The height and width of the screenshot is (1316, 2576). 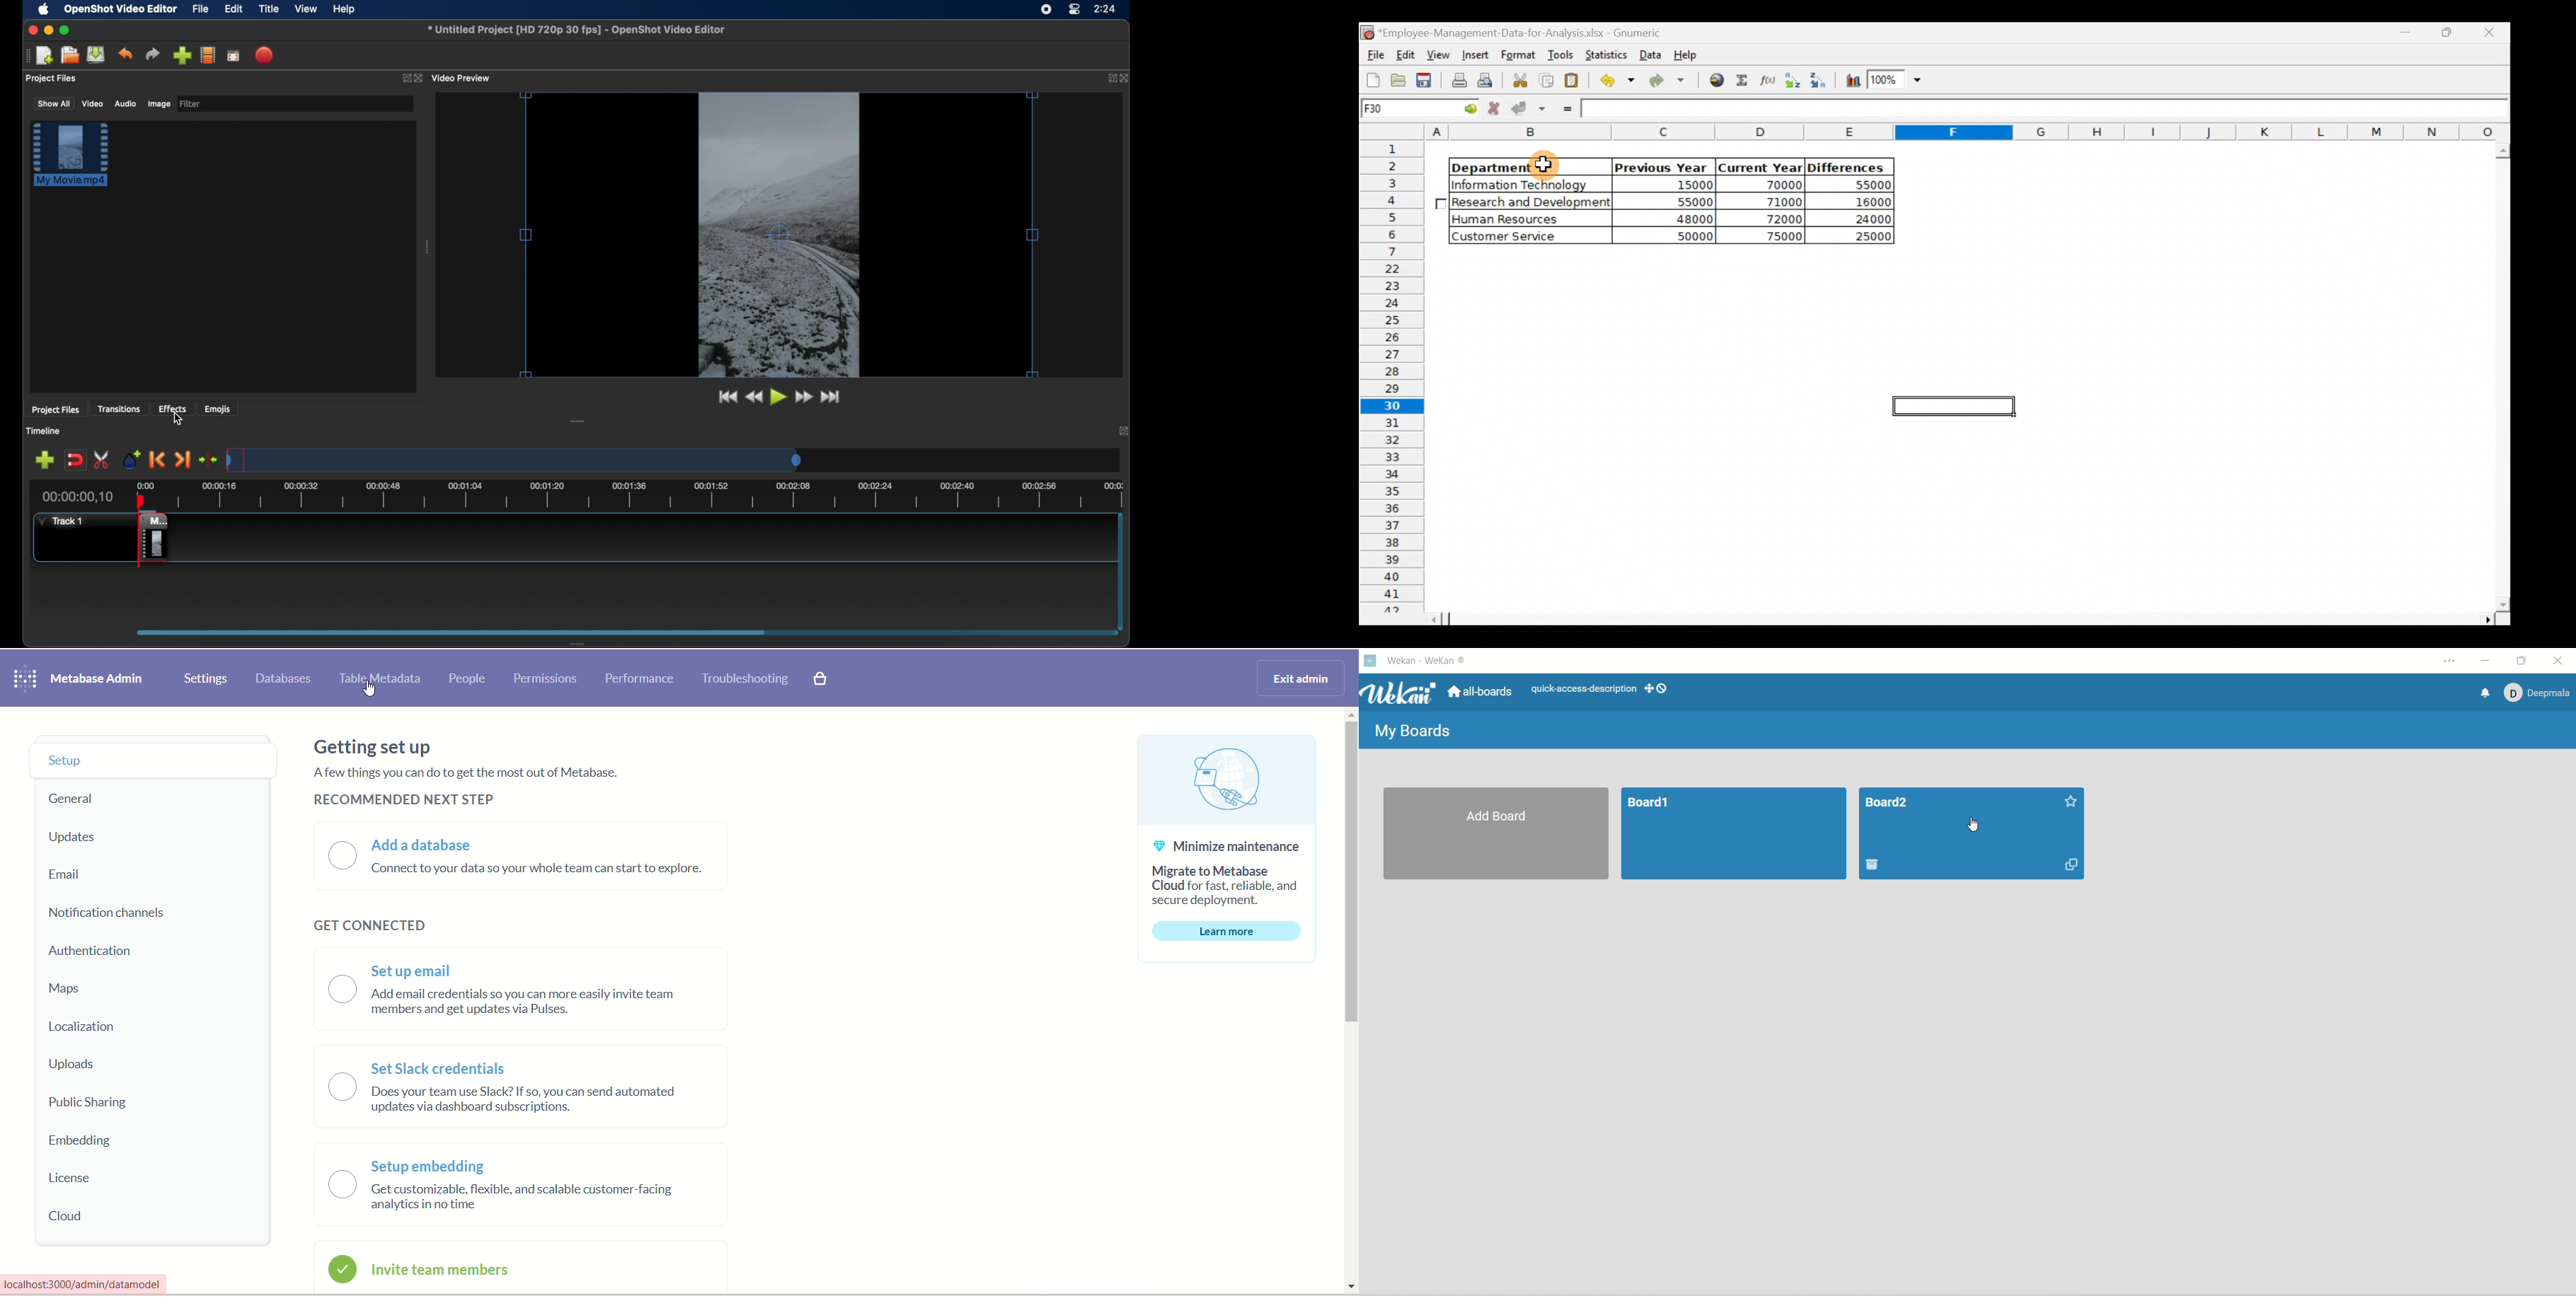 What do you see at coordinates (346, 9) in the screenshot?
I see `help` at bounding box center [346, 9].